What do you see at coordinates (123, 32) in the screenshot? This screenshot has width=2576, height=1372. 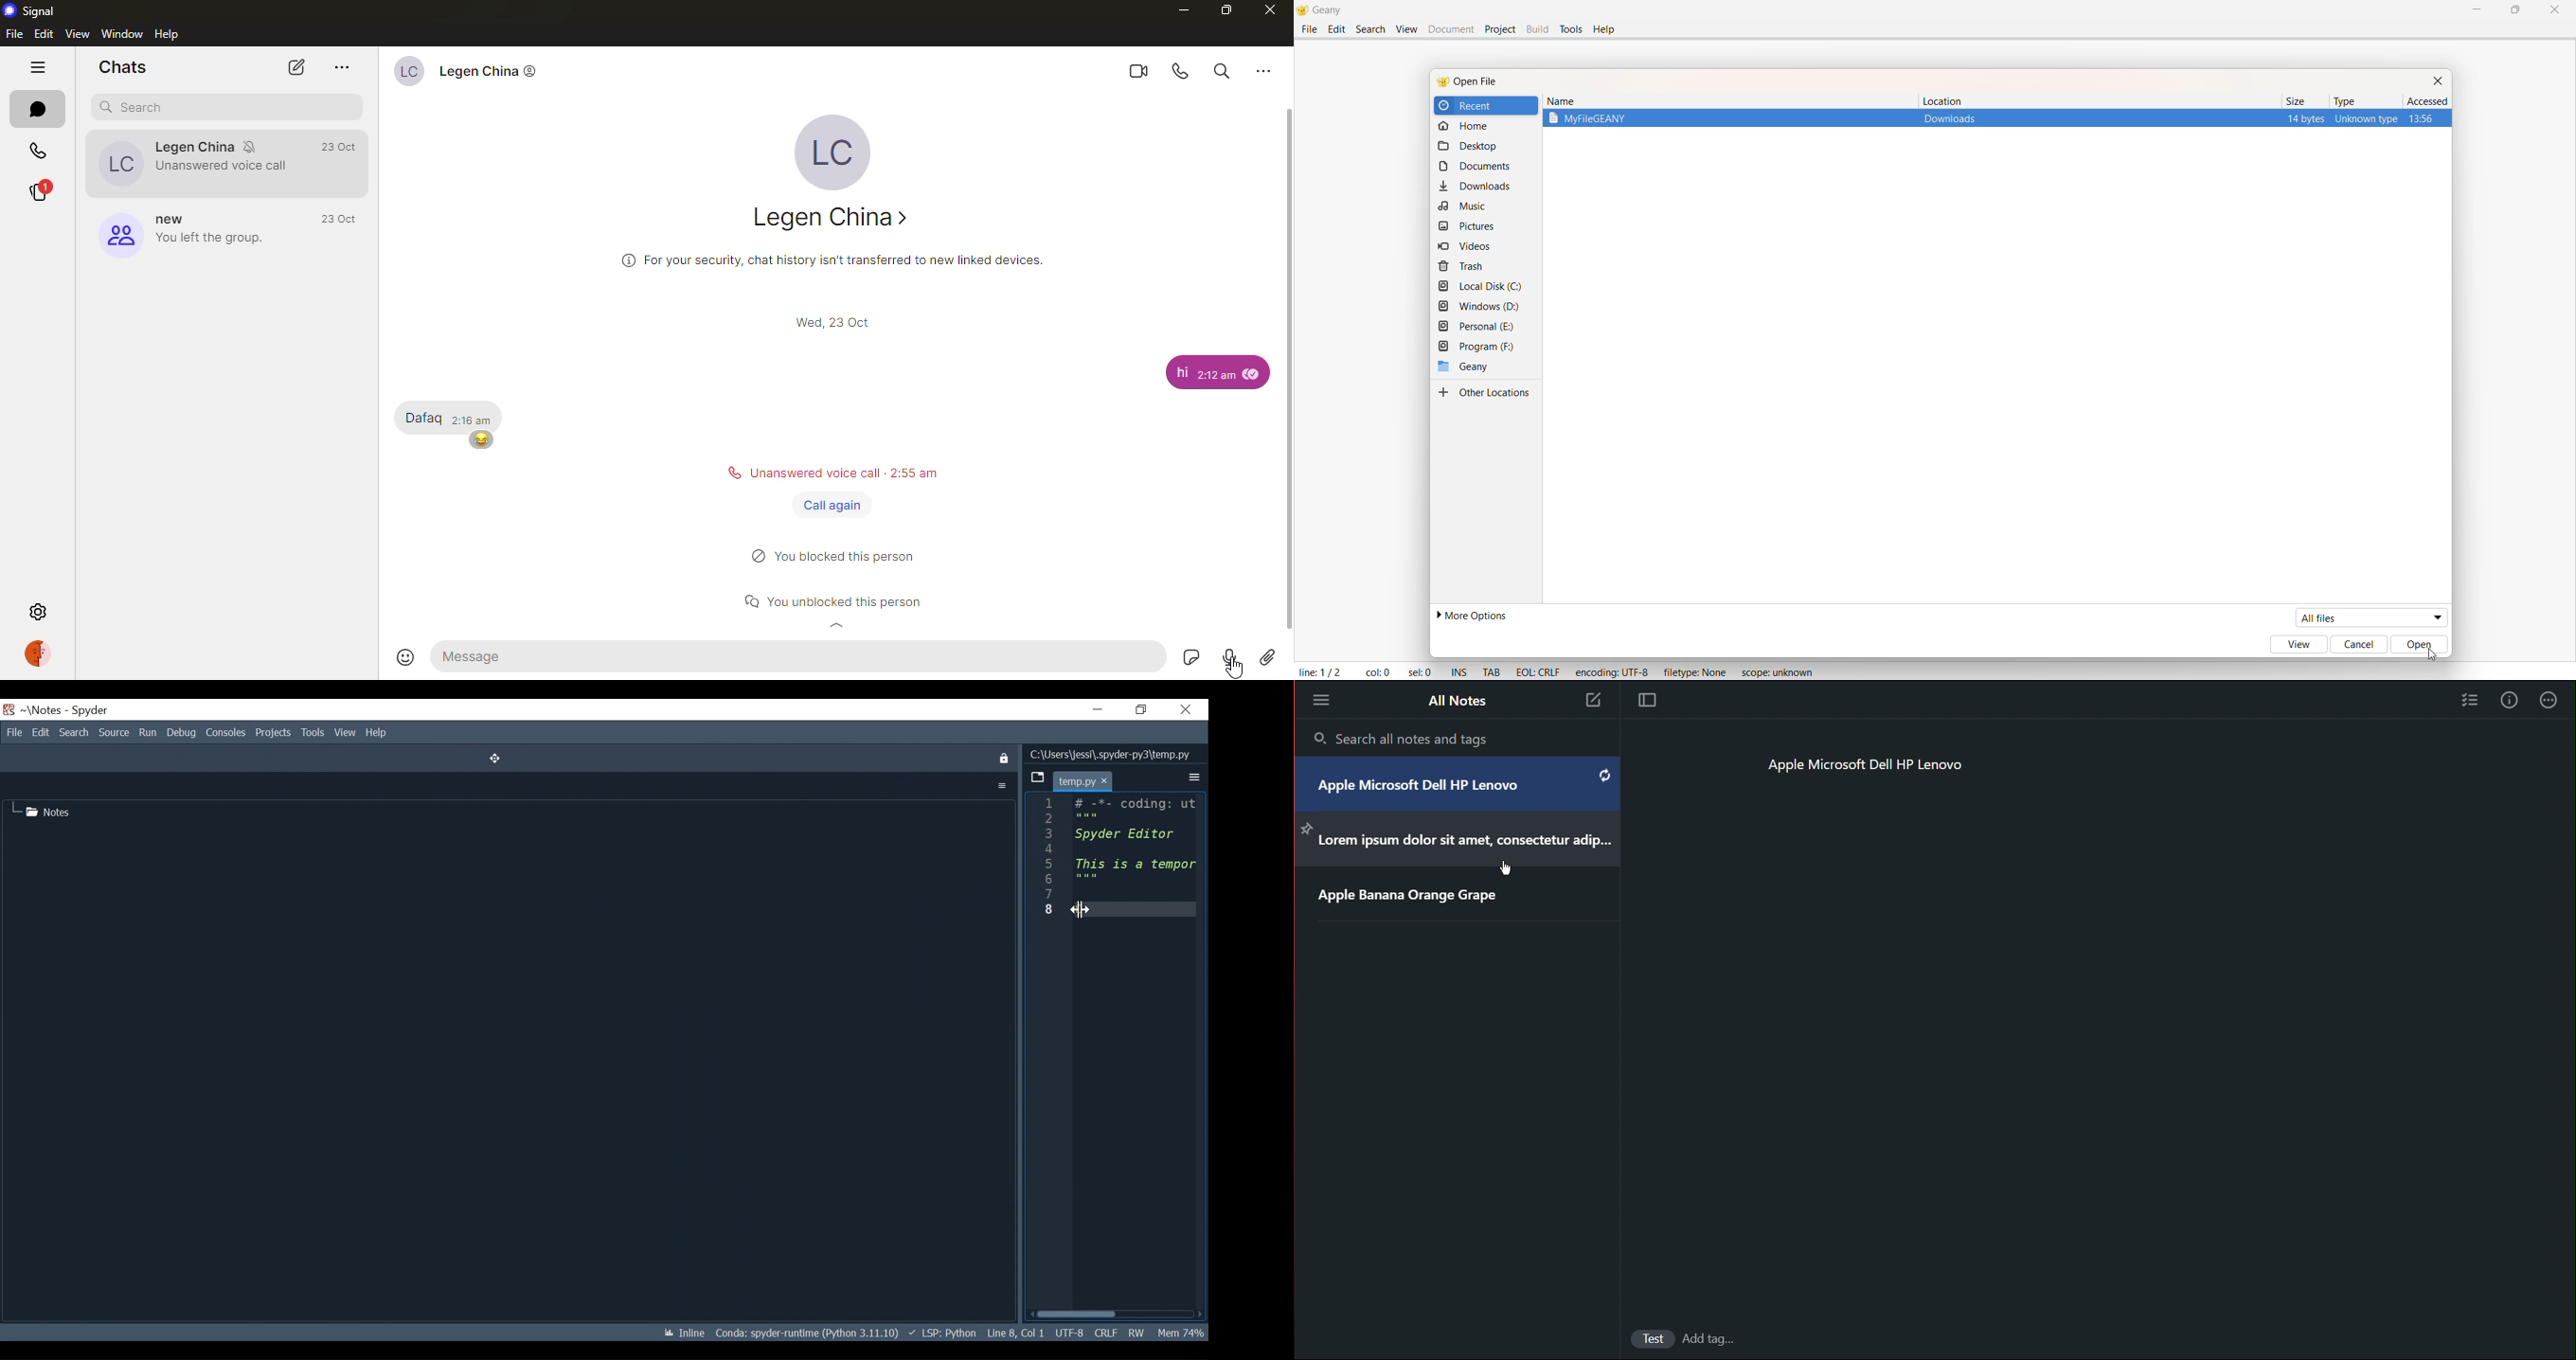 I see `window` at bounding box center [123, 32].